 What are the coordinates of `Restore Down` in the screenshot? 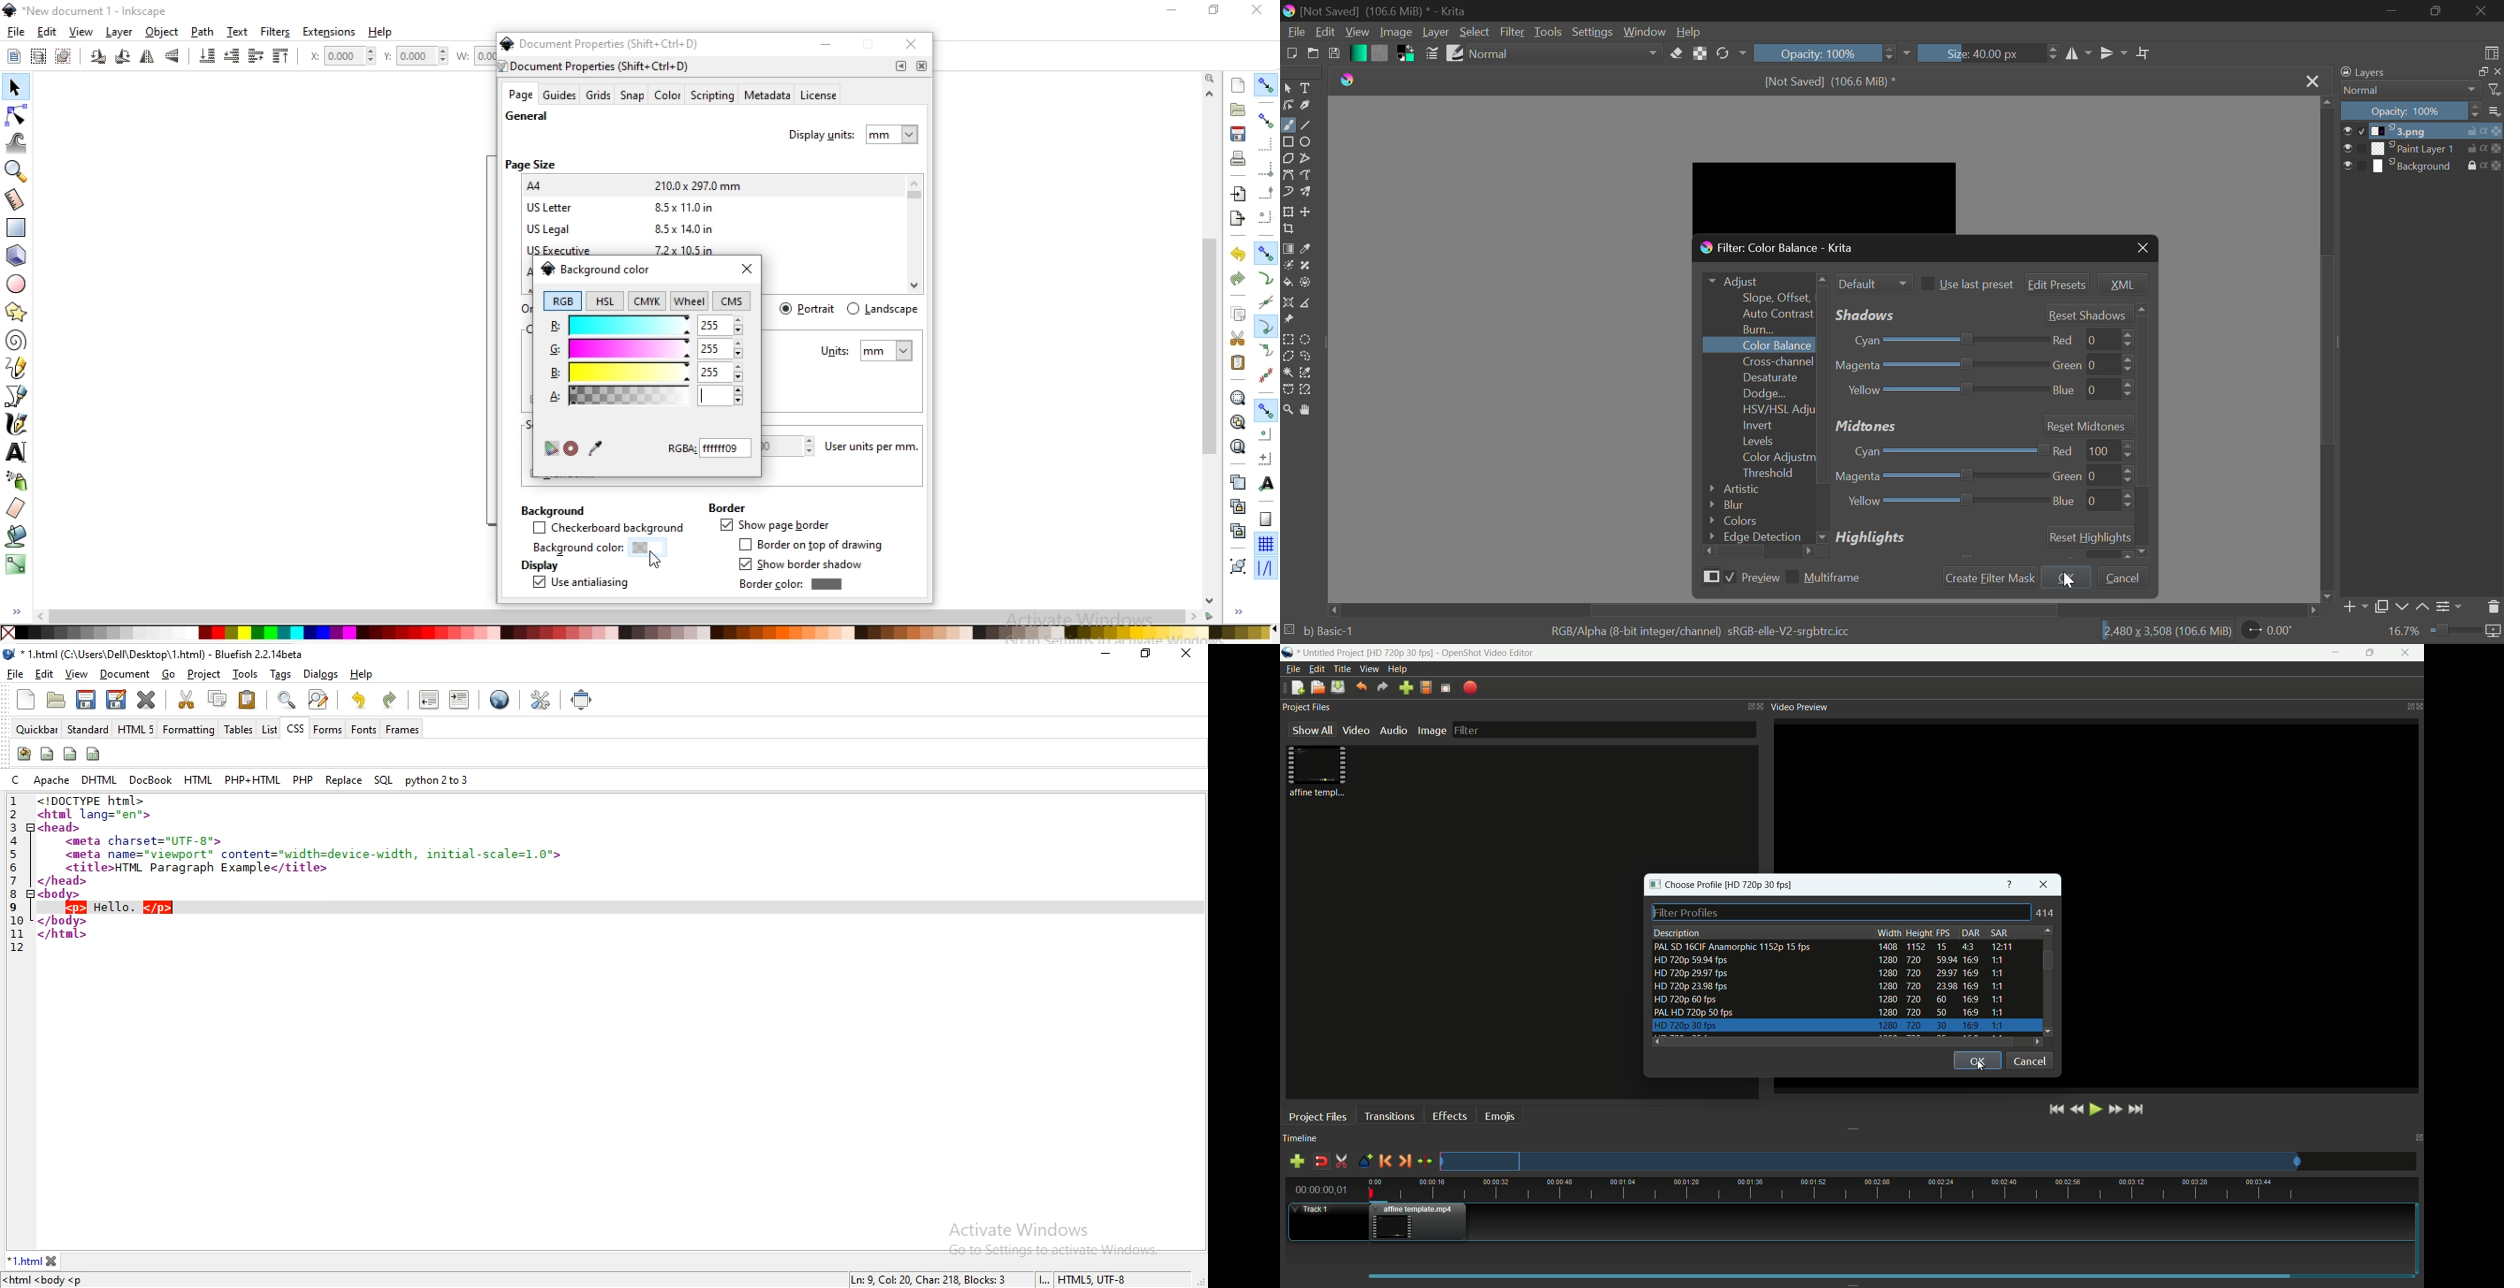 It's located at (2393, 11).